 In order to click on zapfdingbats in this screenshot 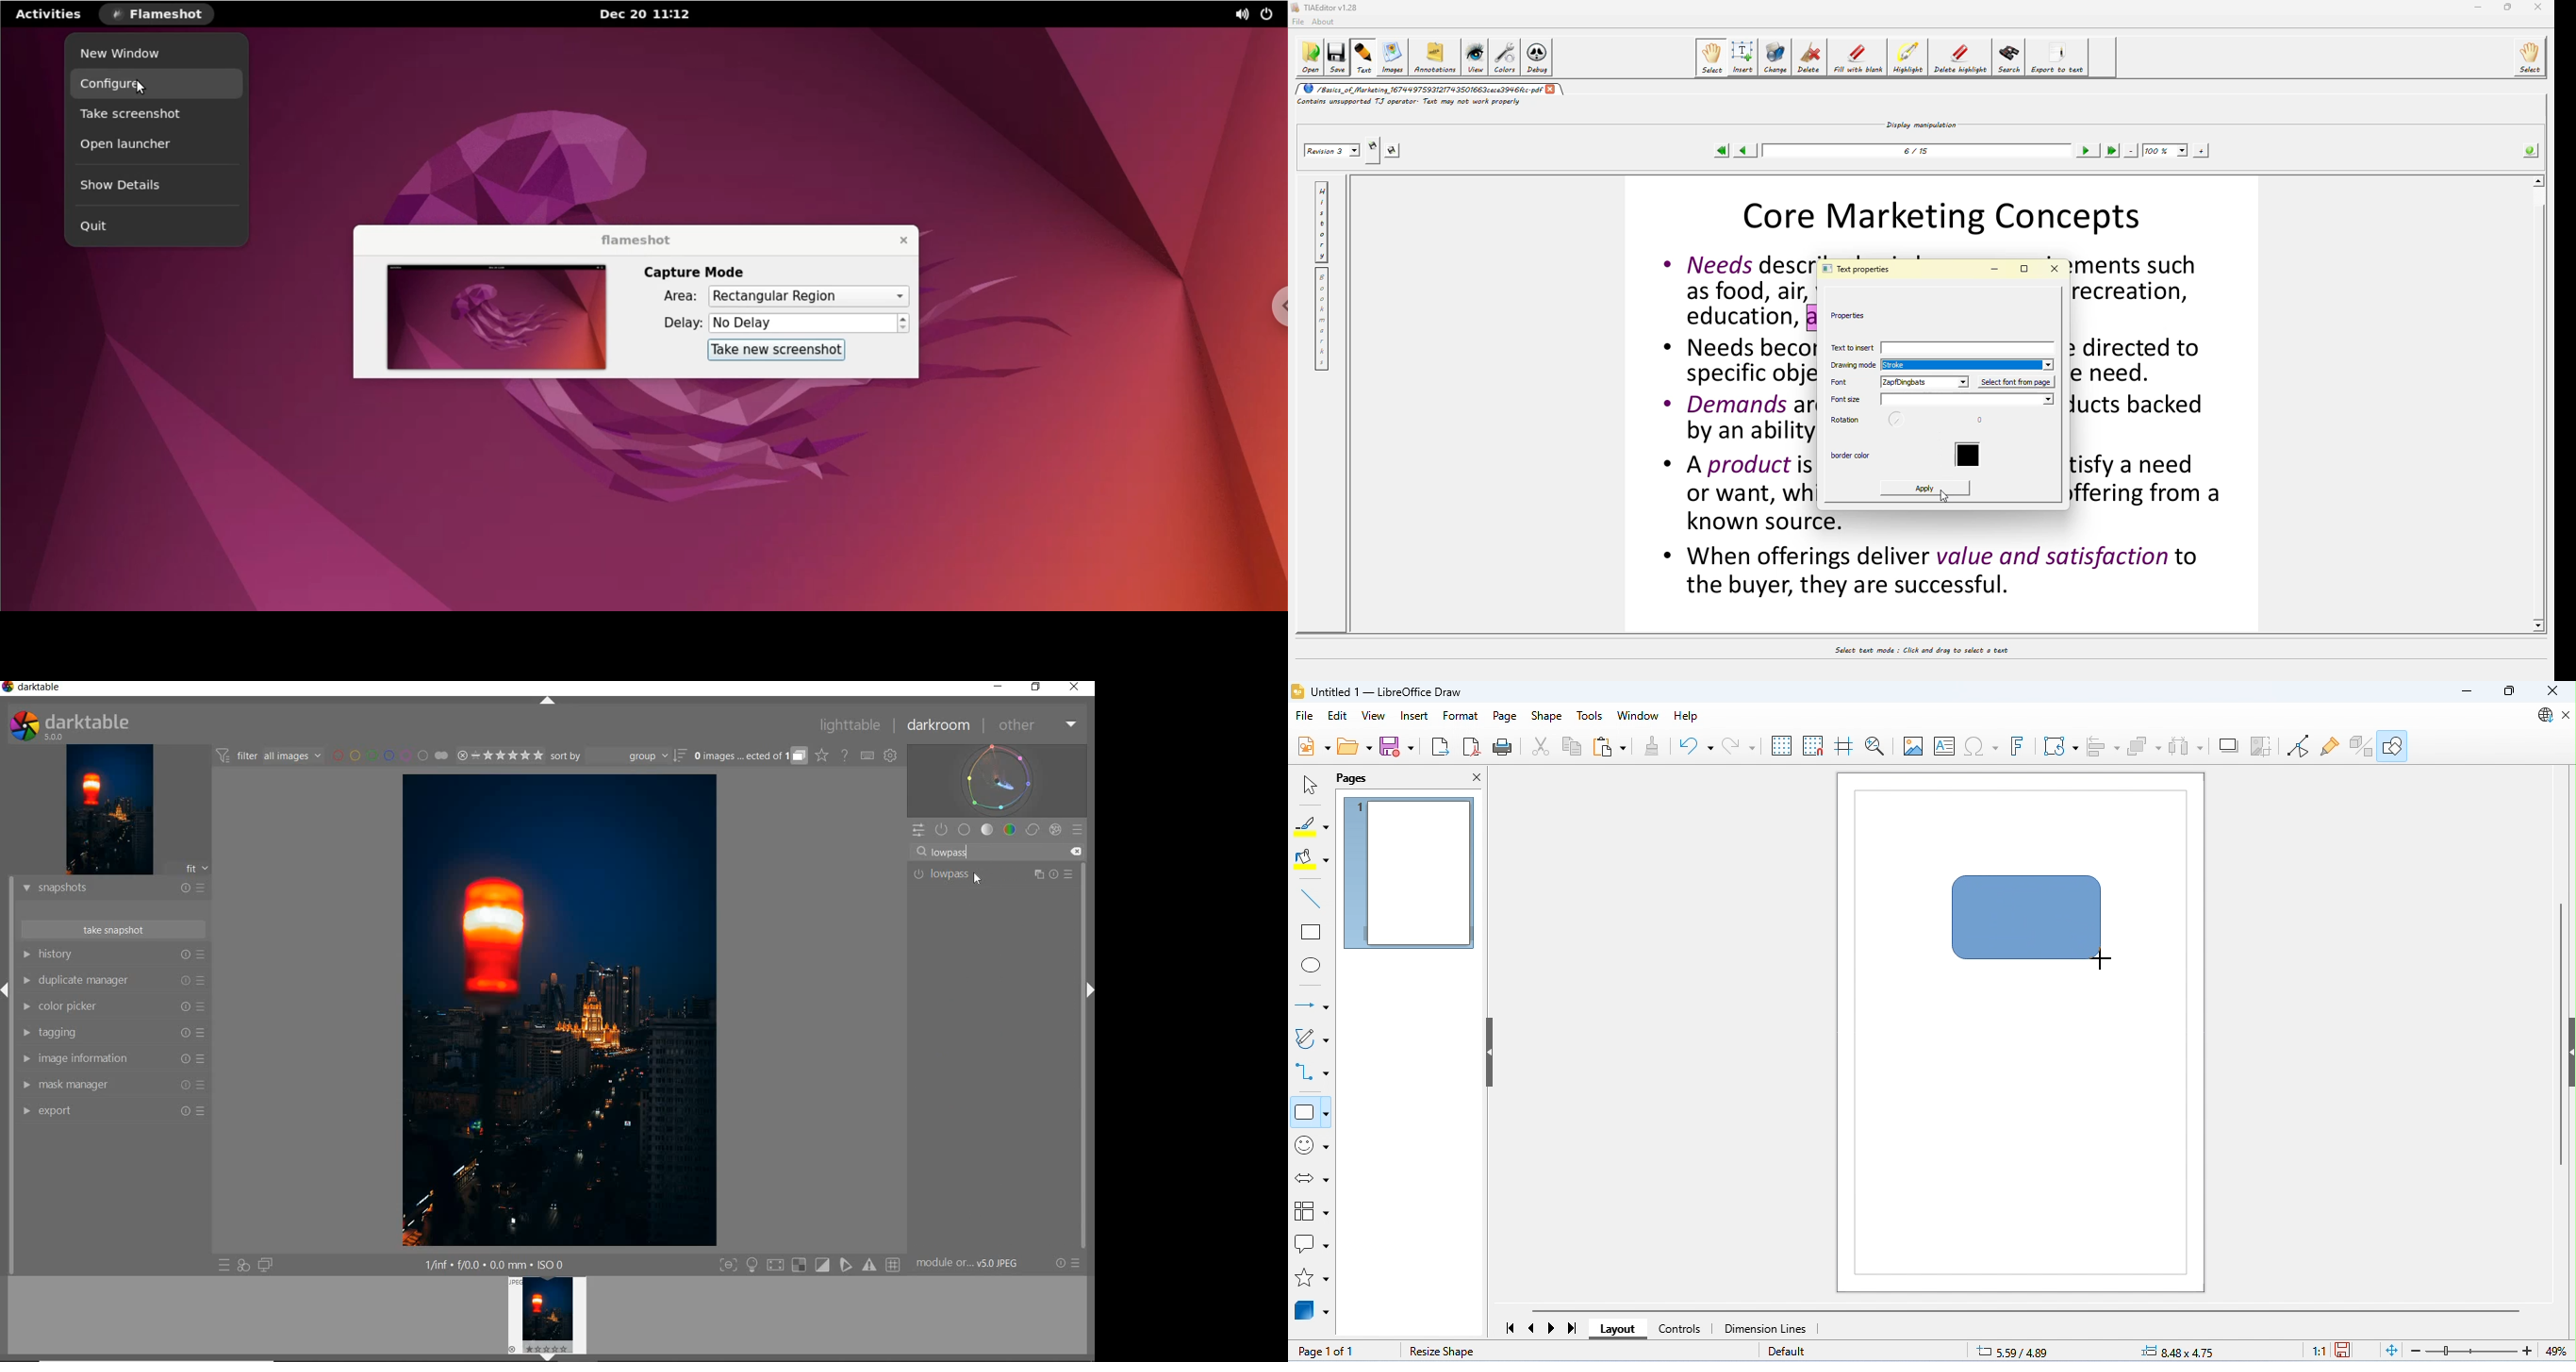, I will do `click(1923, 382)`.